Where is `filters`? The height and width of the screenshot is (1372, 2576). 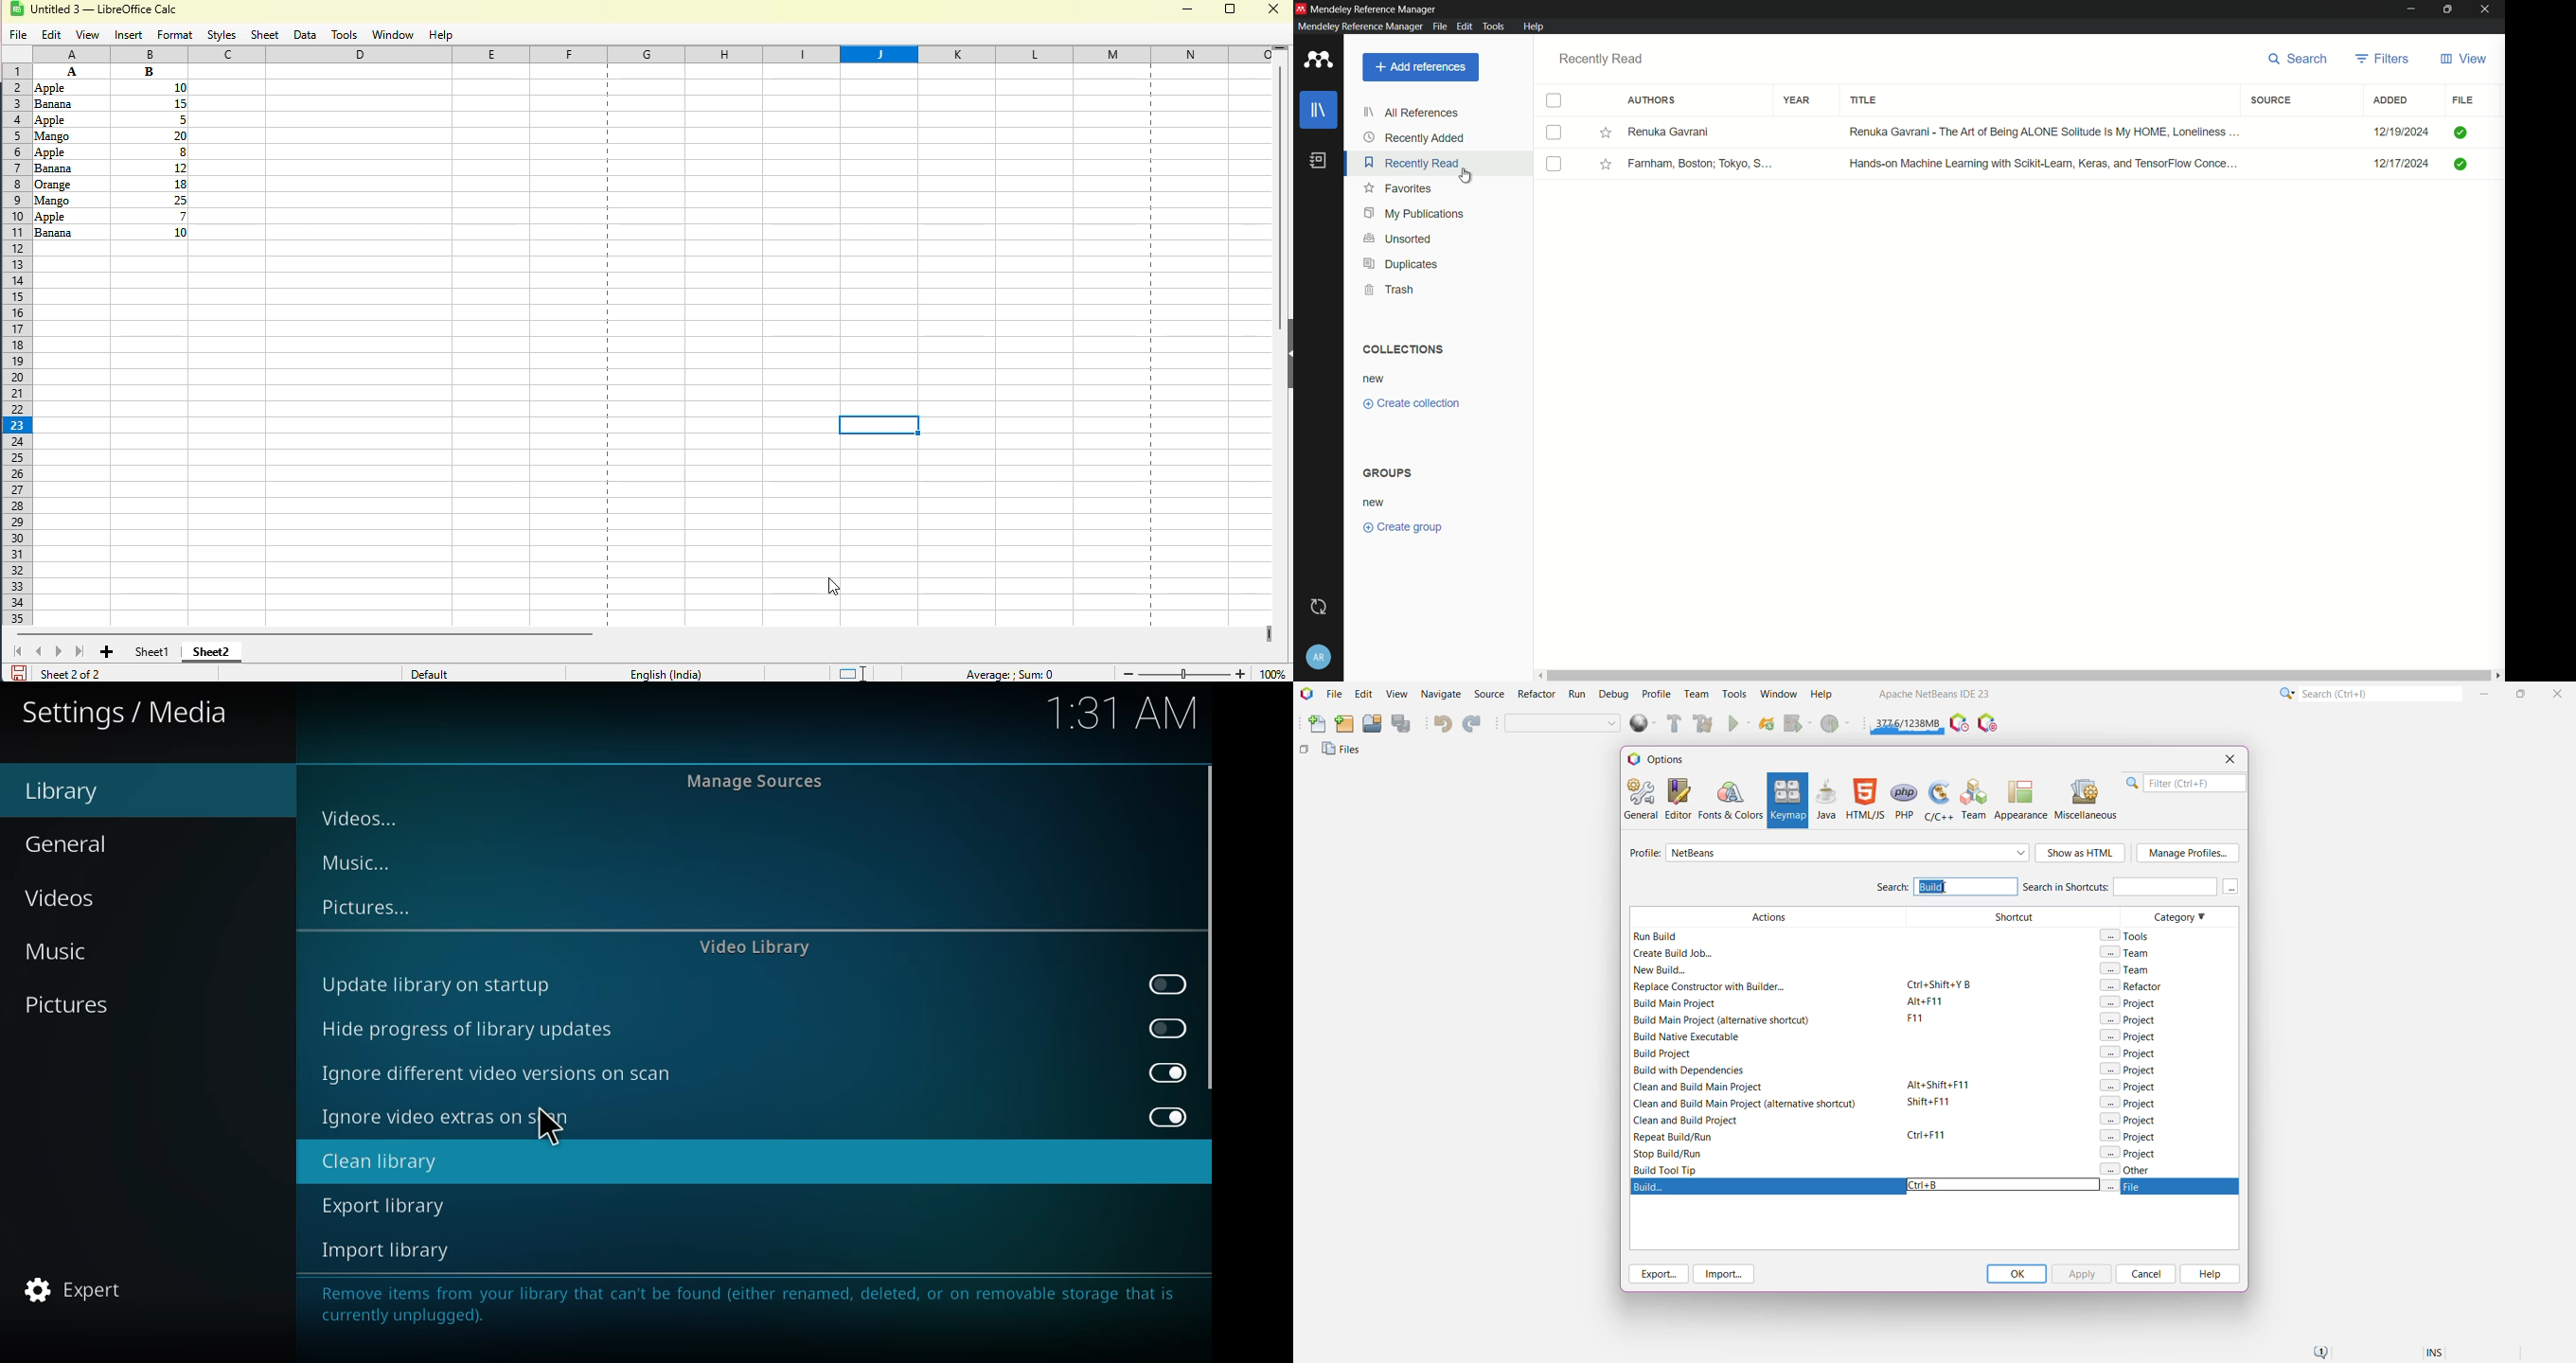
filters is located at coordinates (2384, 60).